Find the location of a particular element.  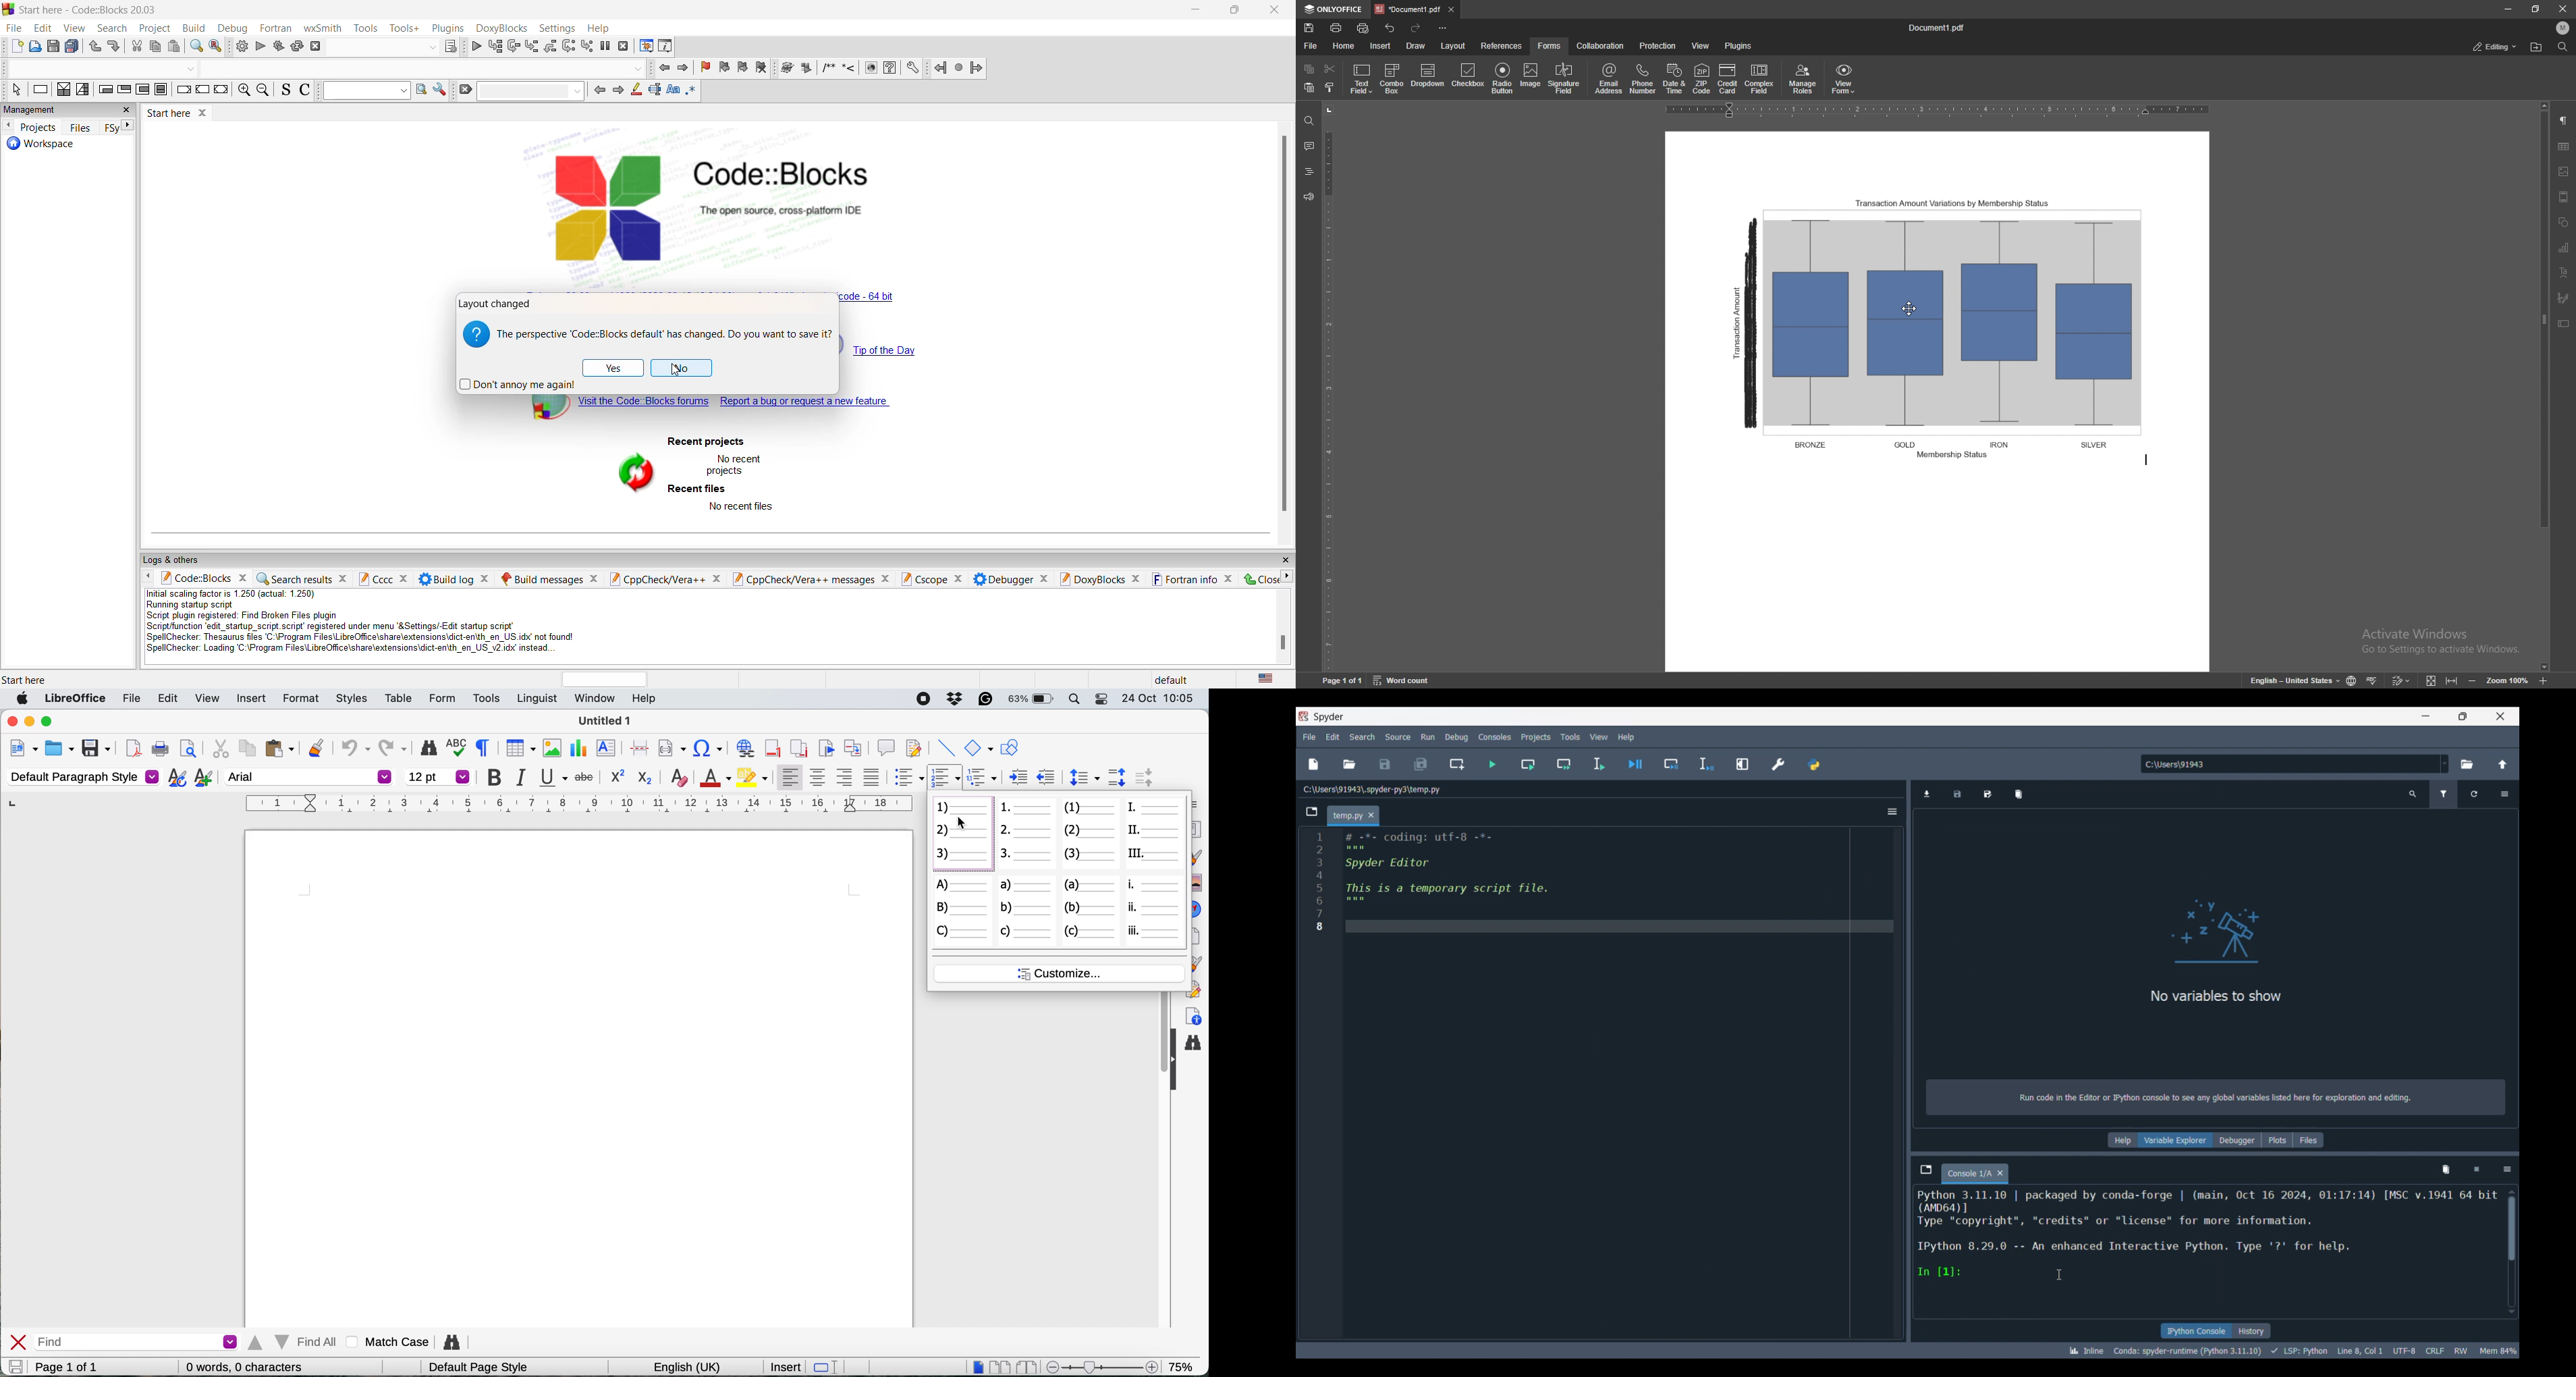

zoom is located at coordinates (2508, 679).